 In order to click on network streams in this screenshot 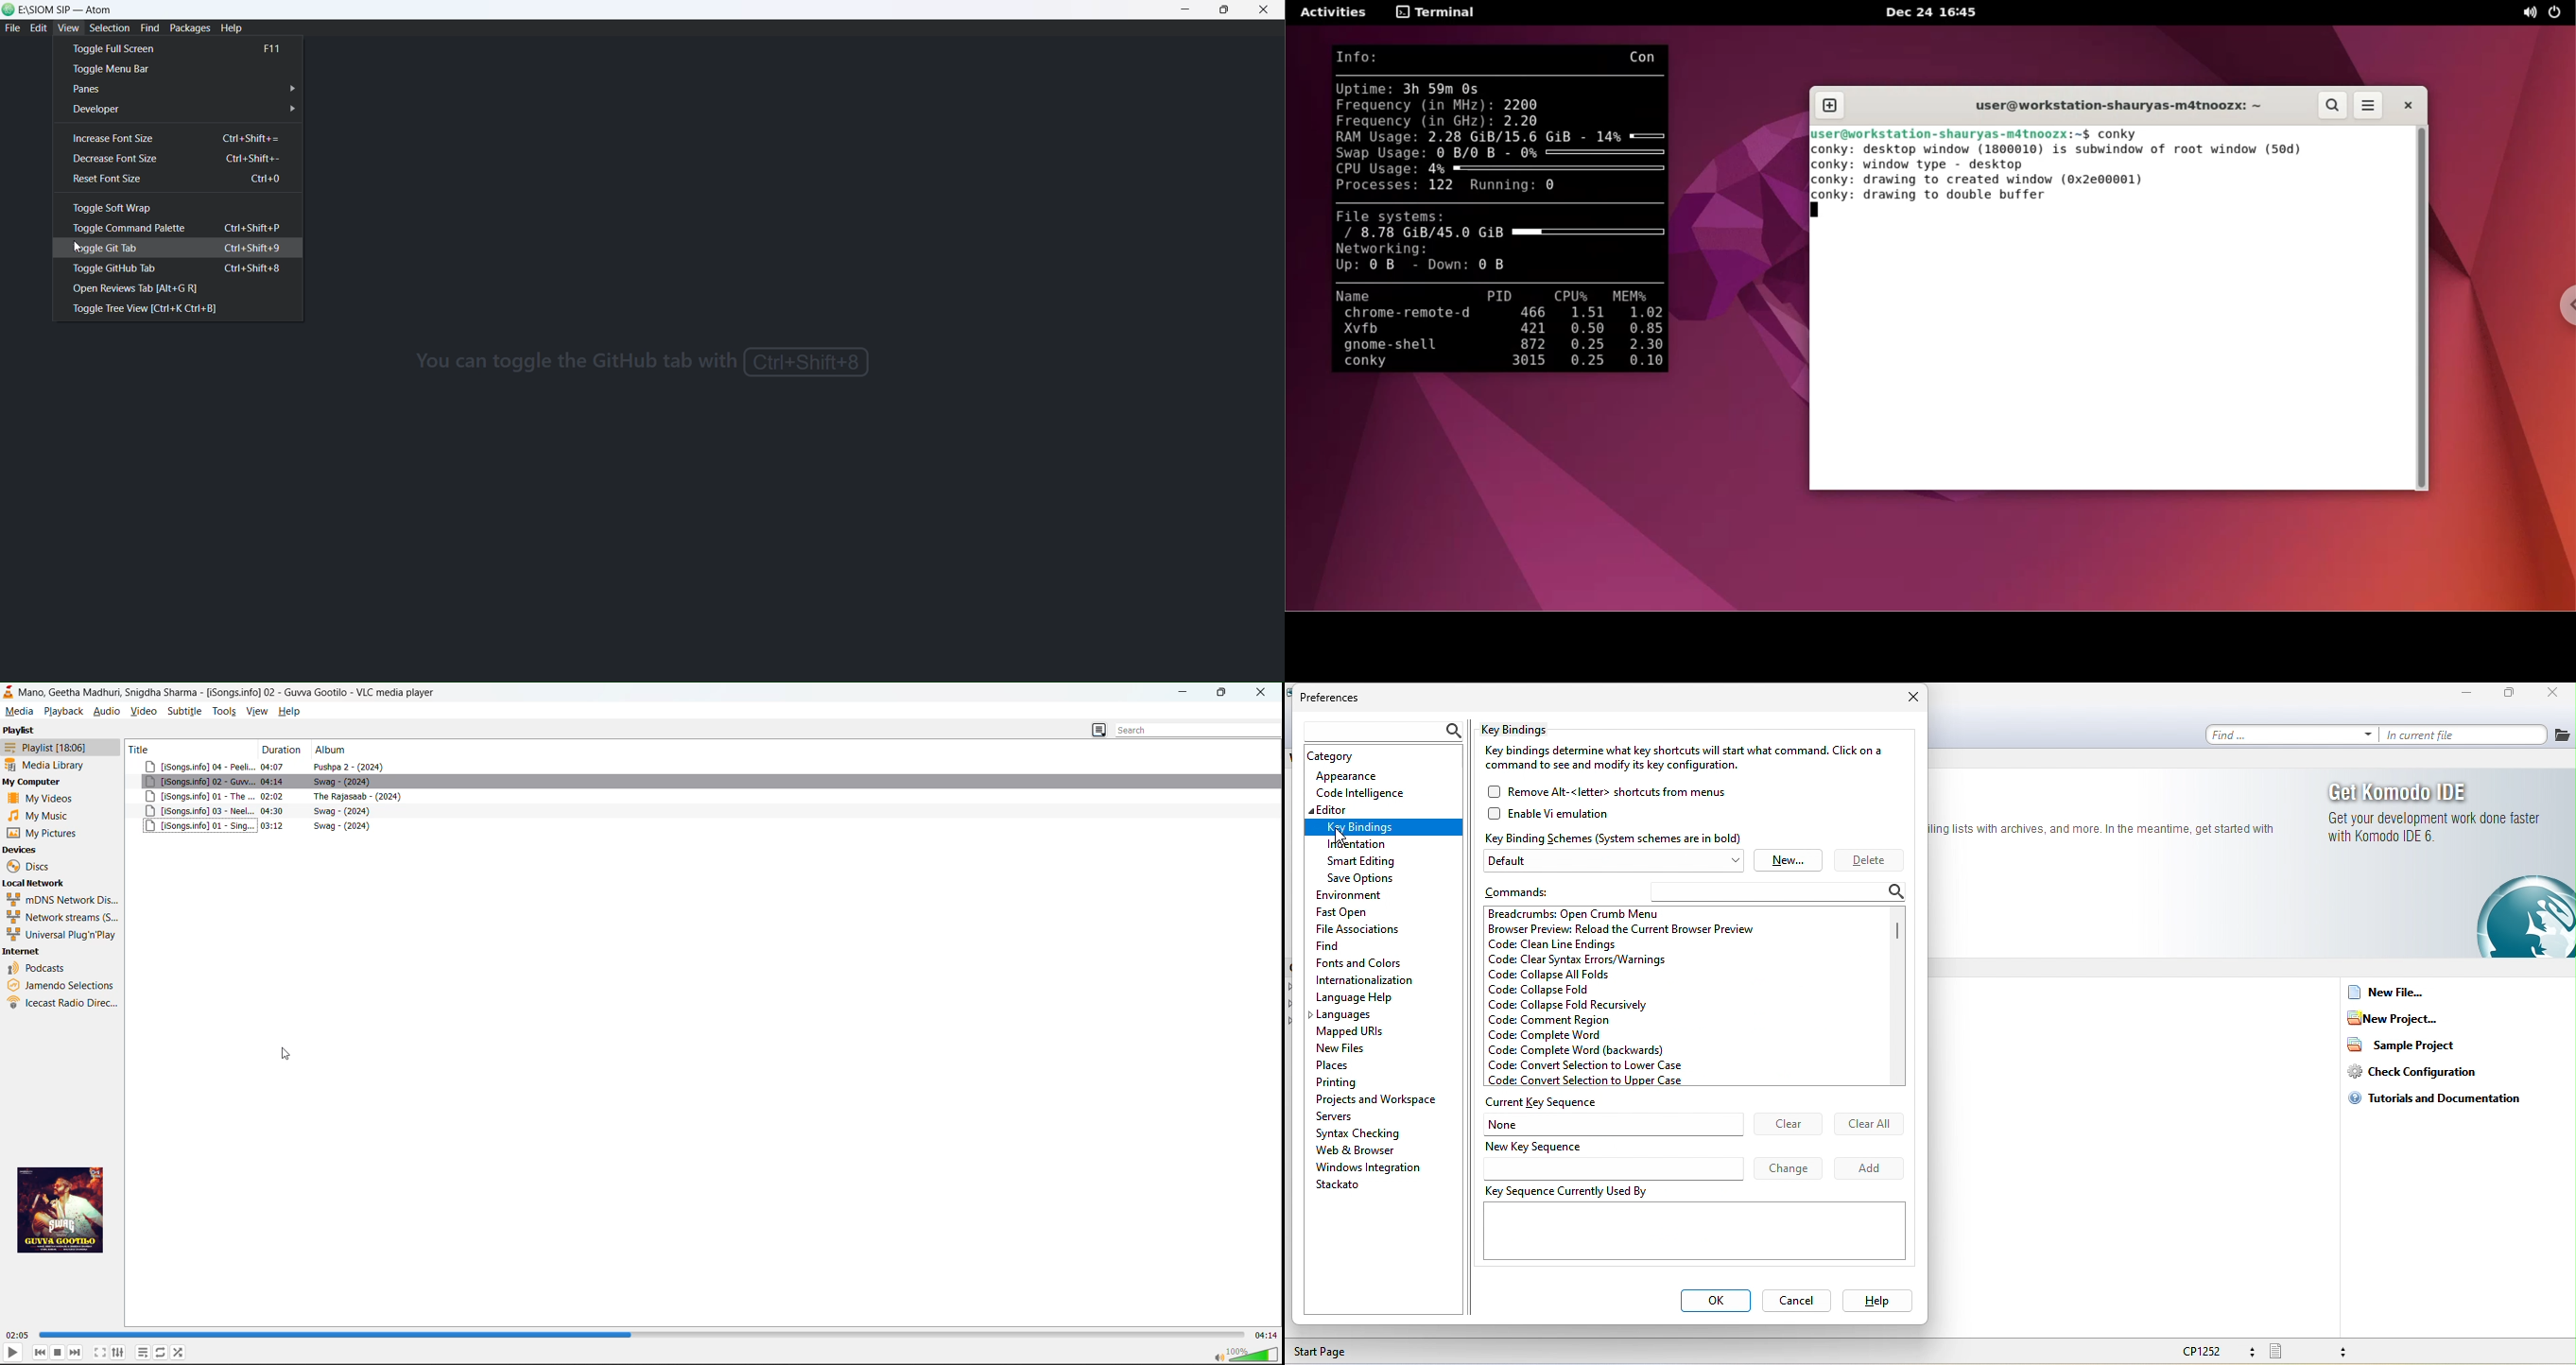, I will do `click(59, 916)`.